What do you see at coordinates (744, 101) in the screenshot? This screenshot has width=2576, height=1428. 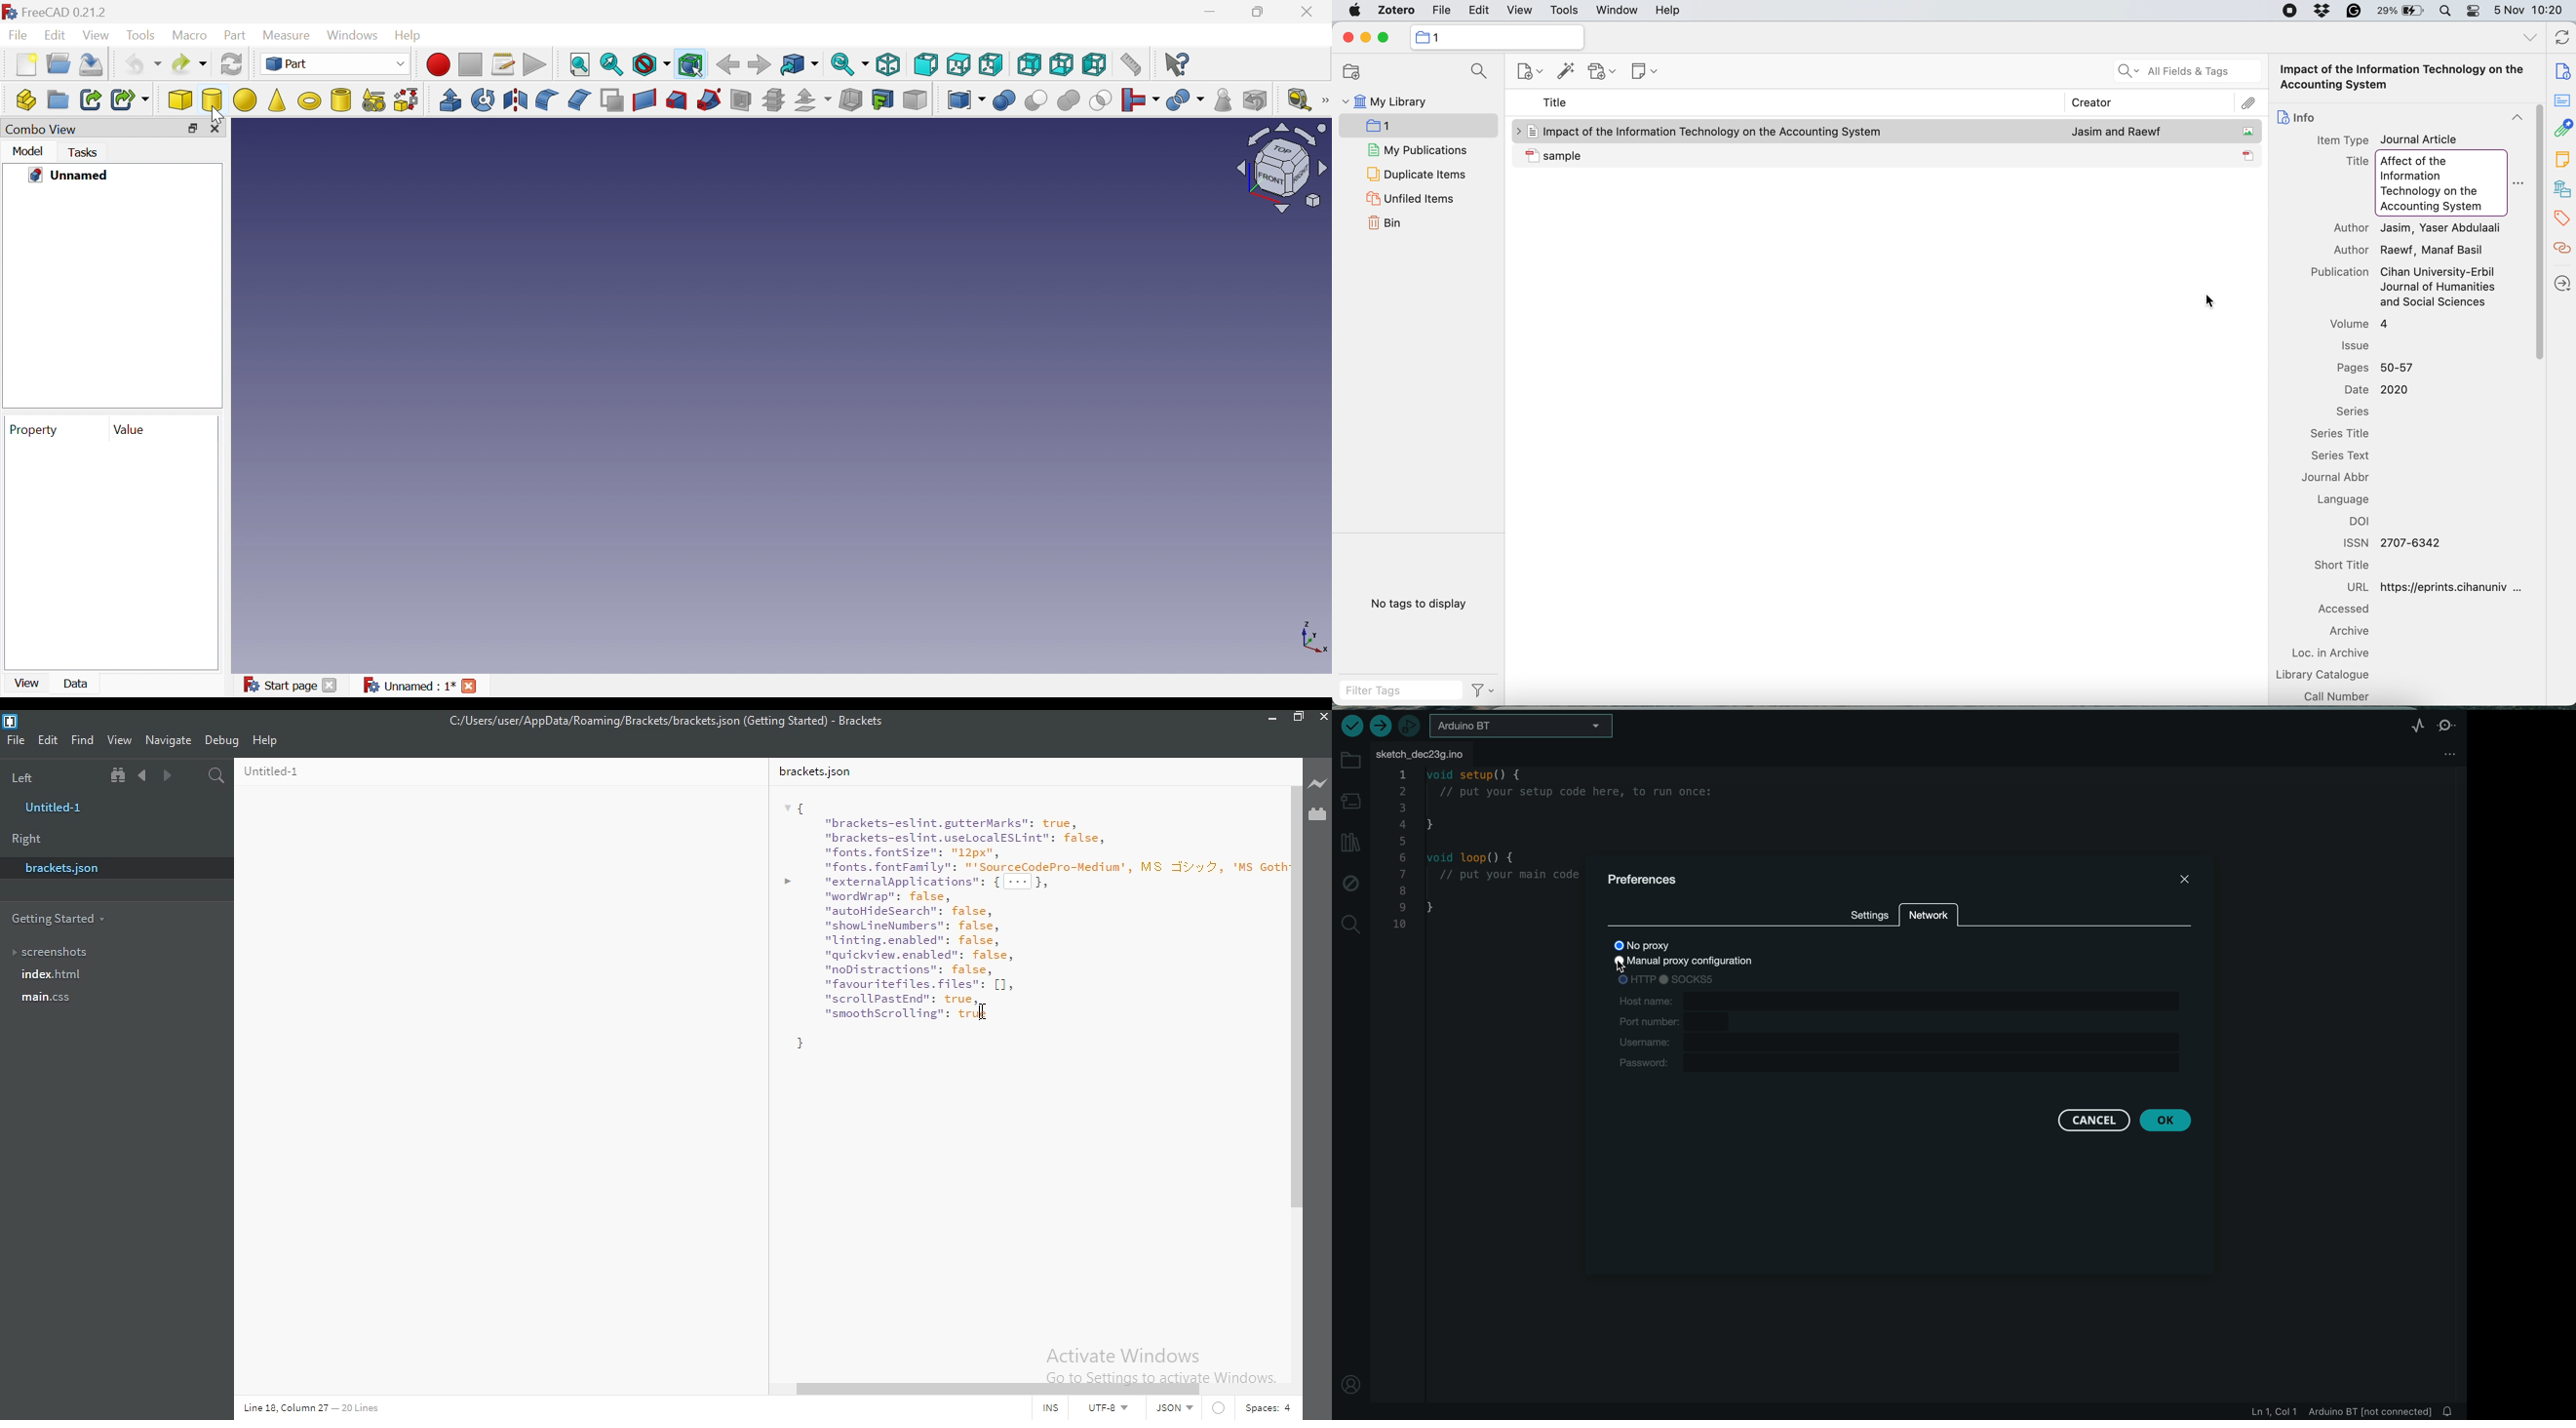 I see `Section` at bounding box center [744, 101].